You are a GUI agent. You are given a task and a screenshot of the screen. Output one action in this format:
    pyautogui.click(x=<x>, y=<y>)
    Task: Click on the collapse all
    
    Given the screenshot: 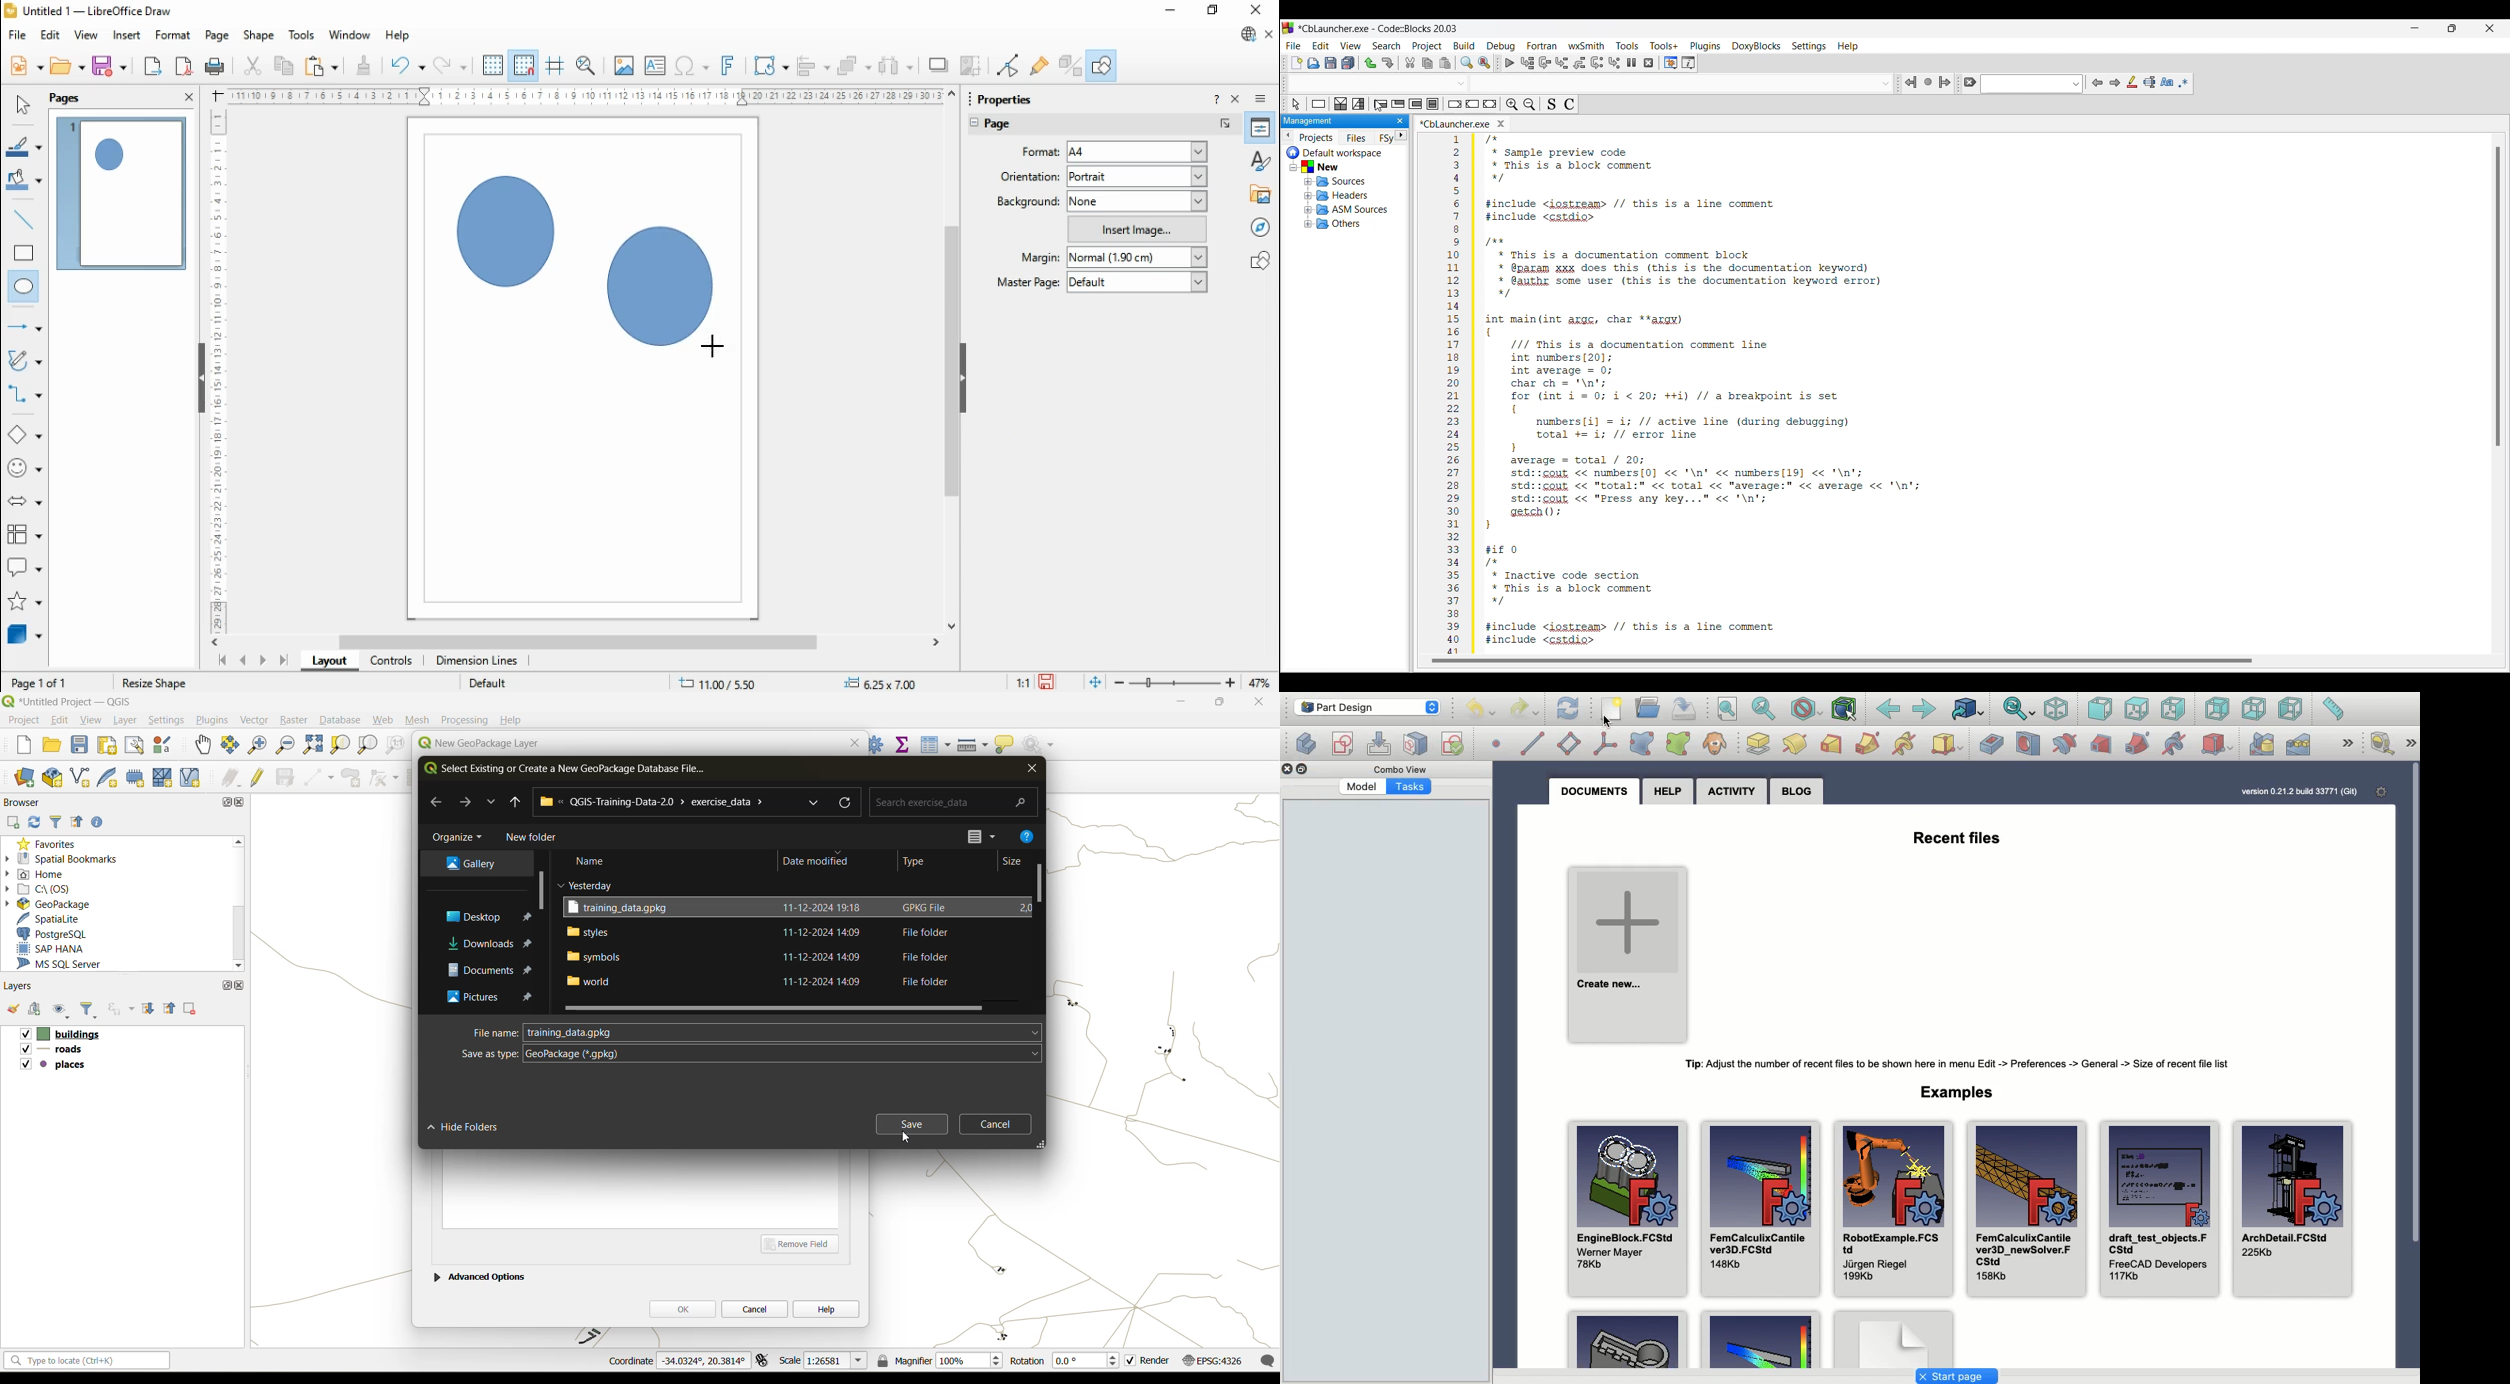 What is the action you would take?
    pyautogui.click(x=80, y=823)
    